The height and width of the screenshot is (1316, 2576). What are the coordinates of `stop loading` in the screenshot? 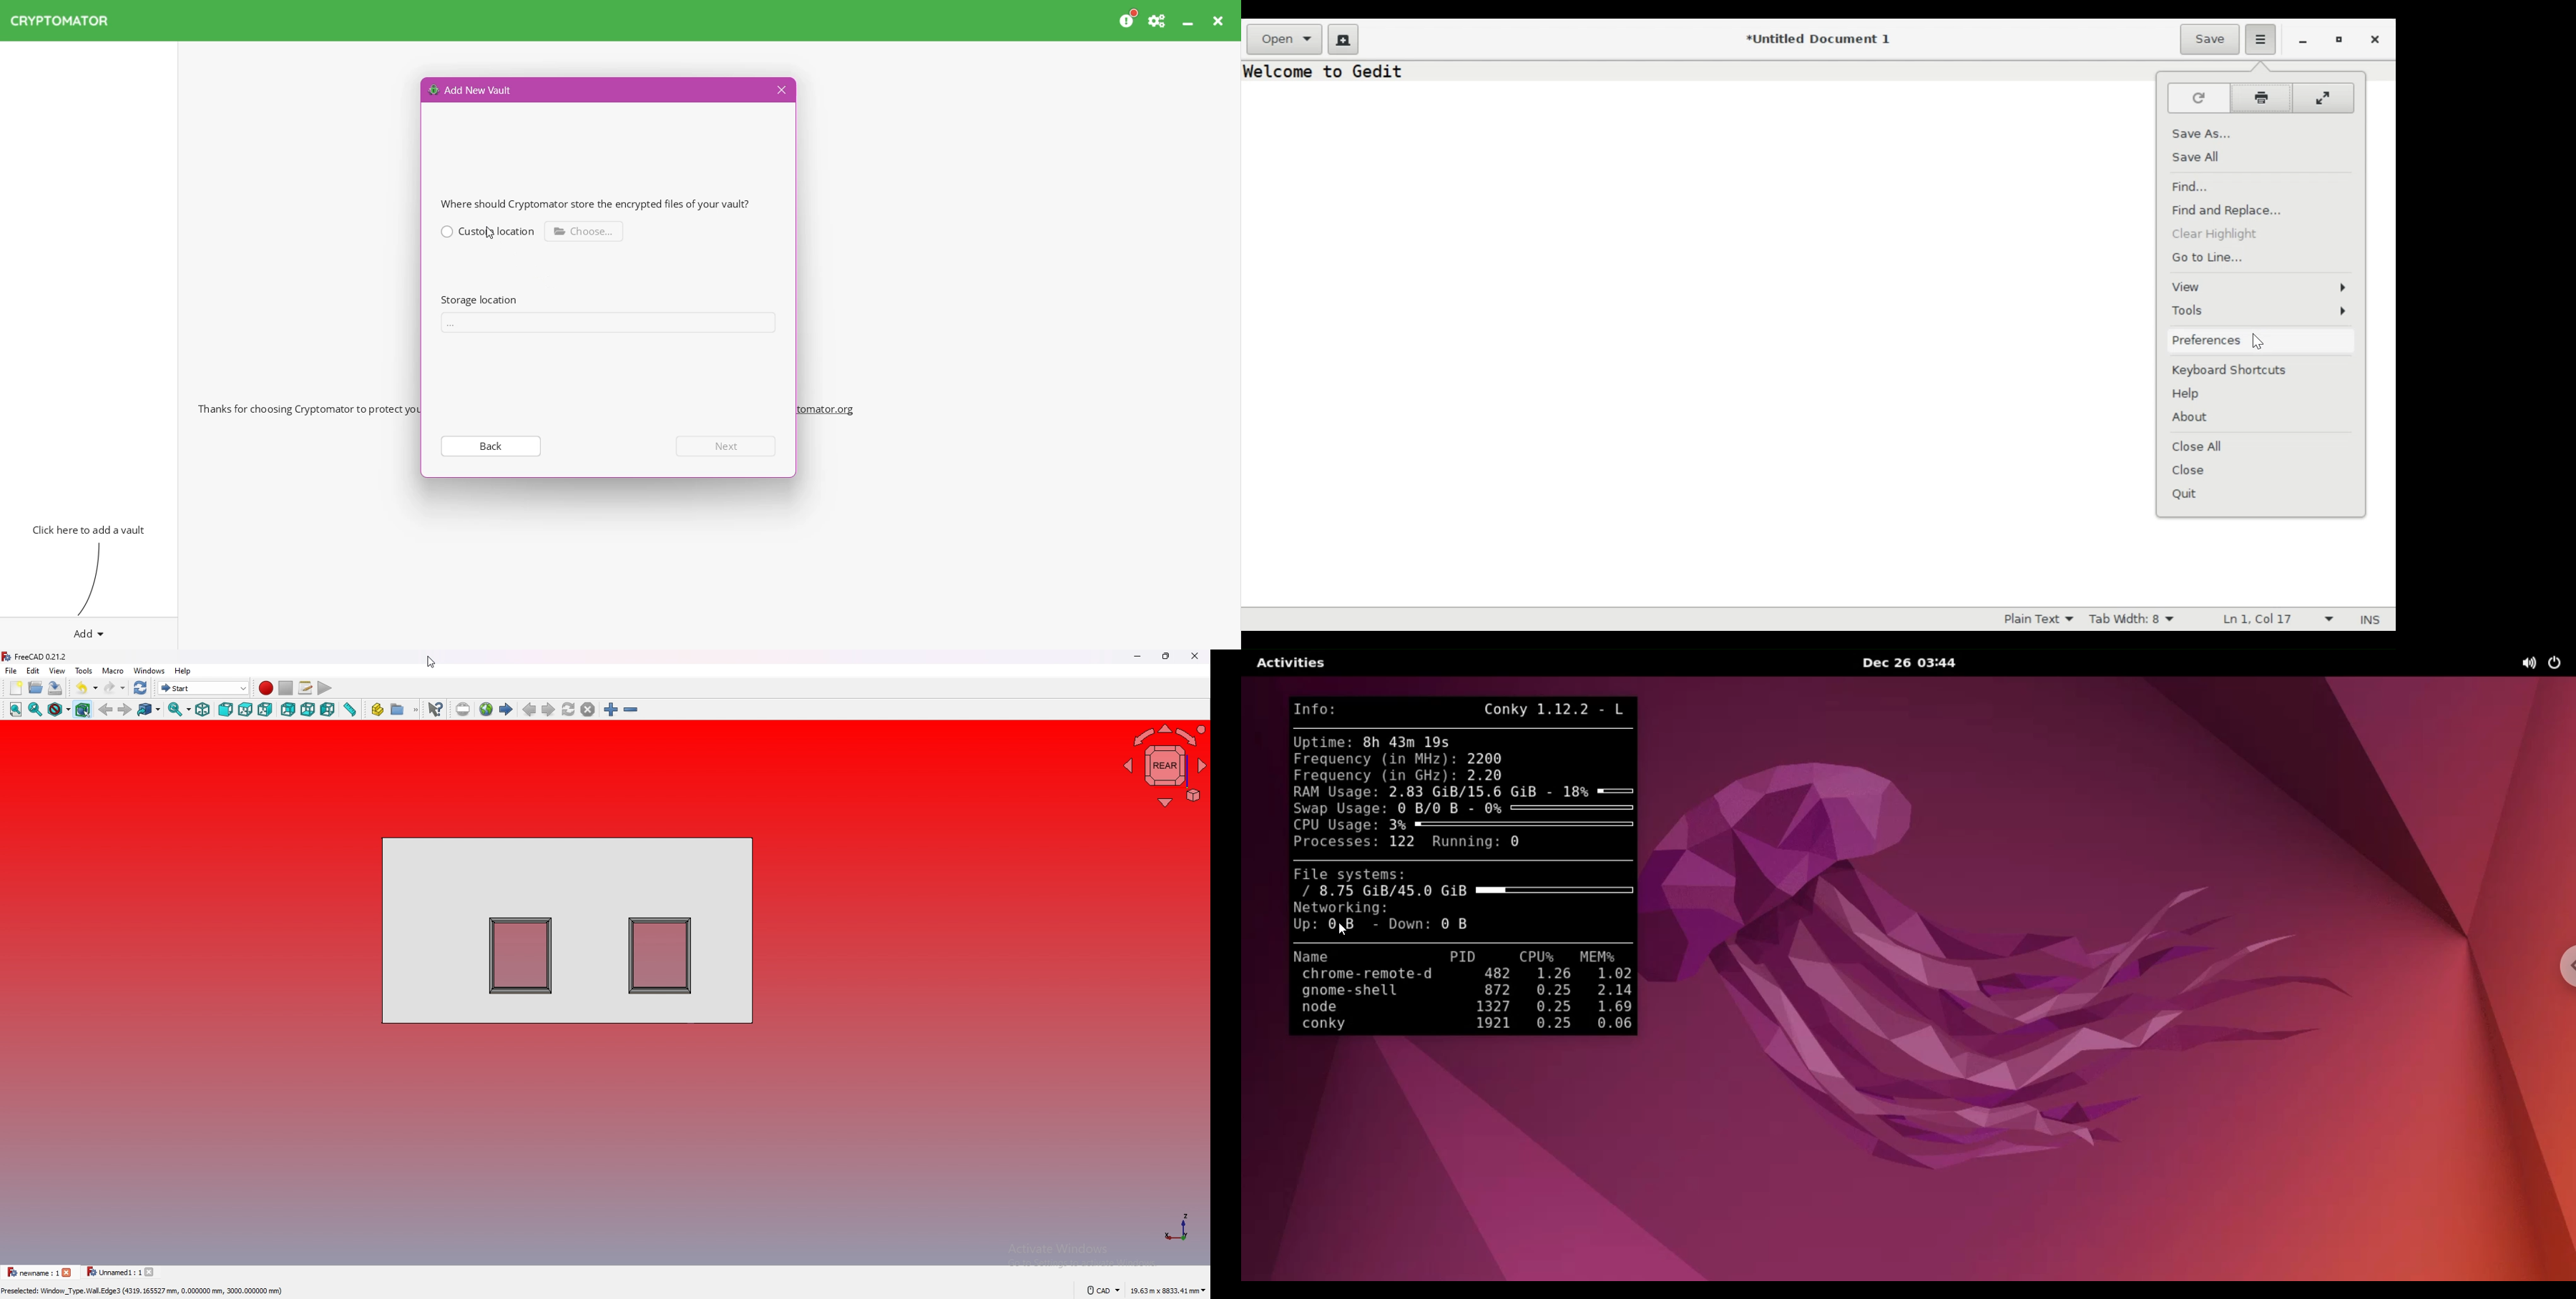 It's located at (588, 709).